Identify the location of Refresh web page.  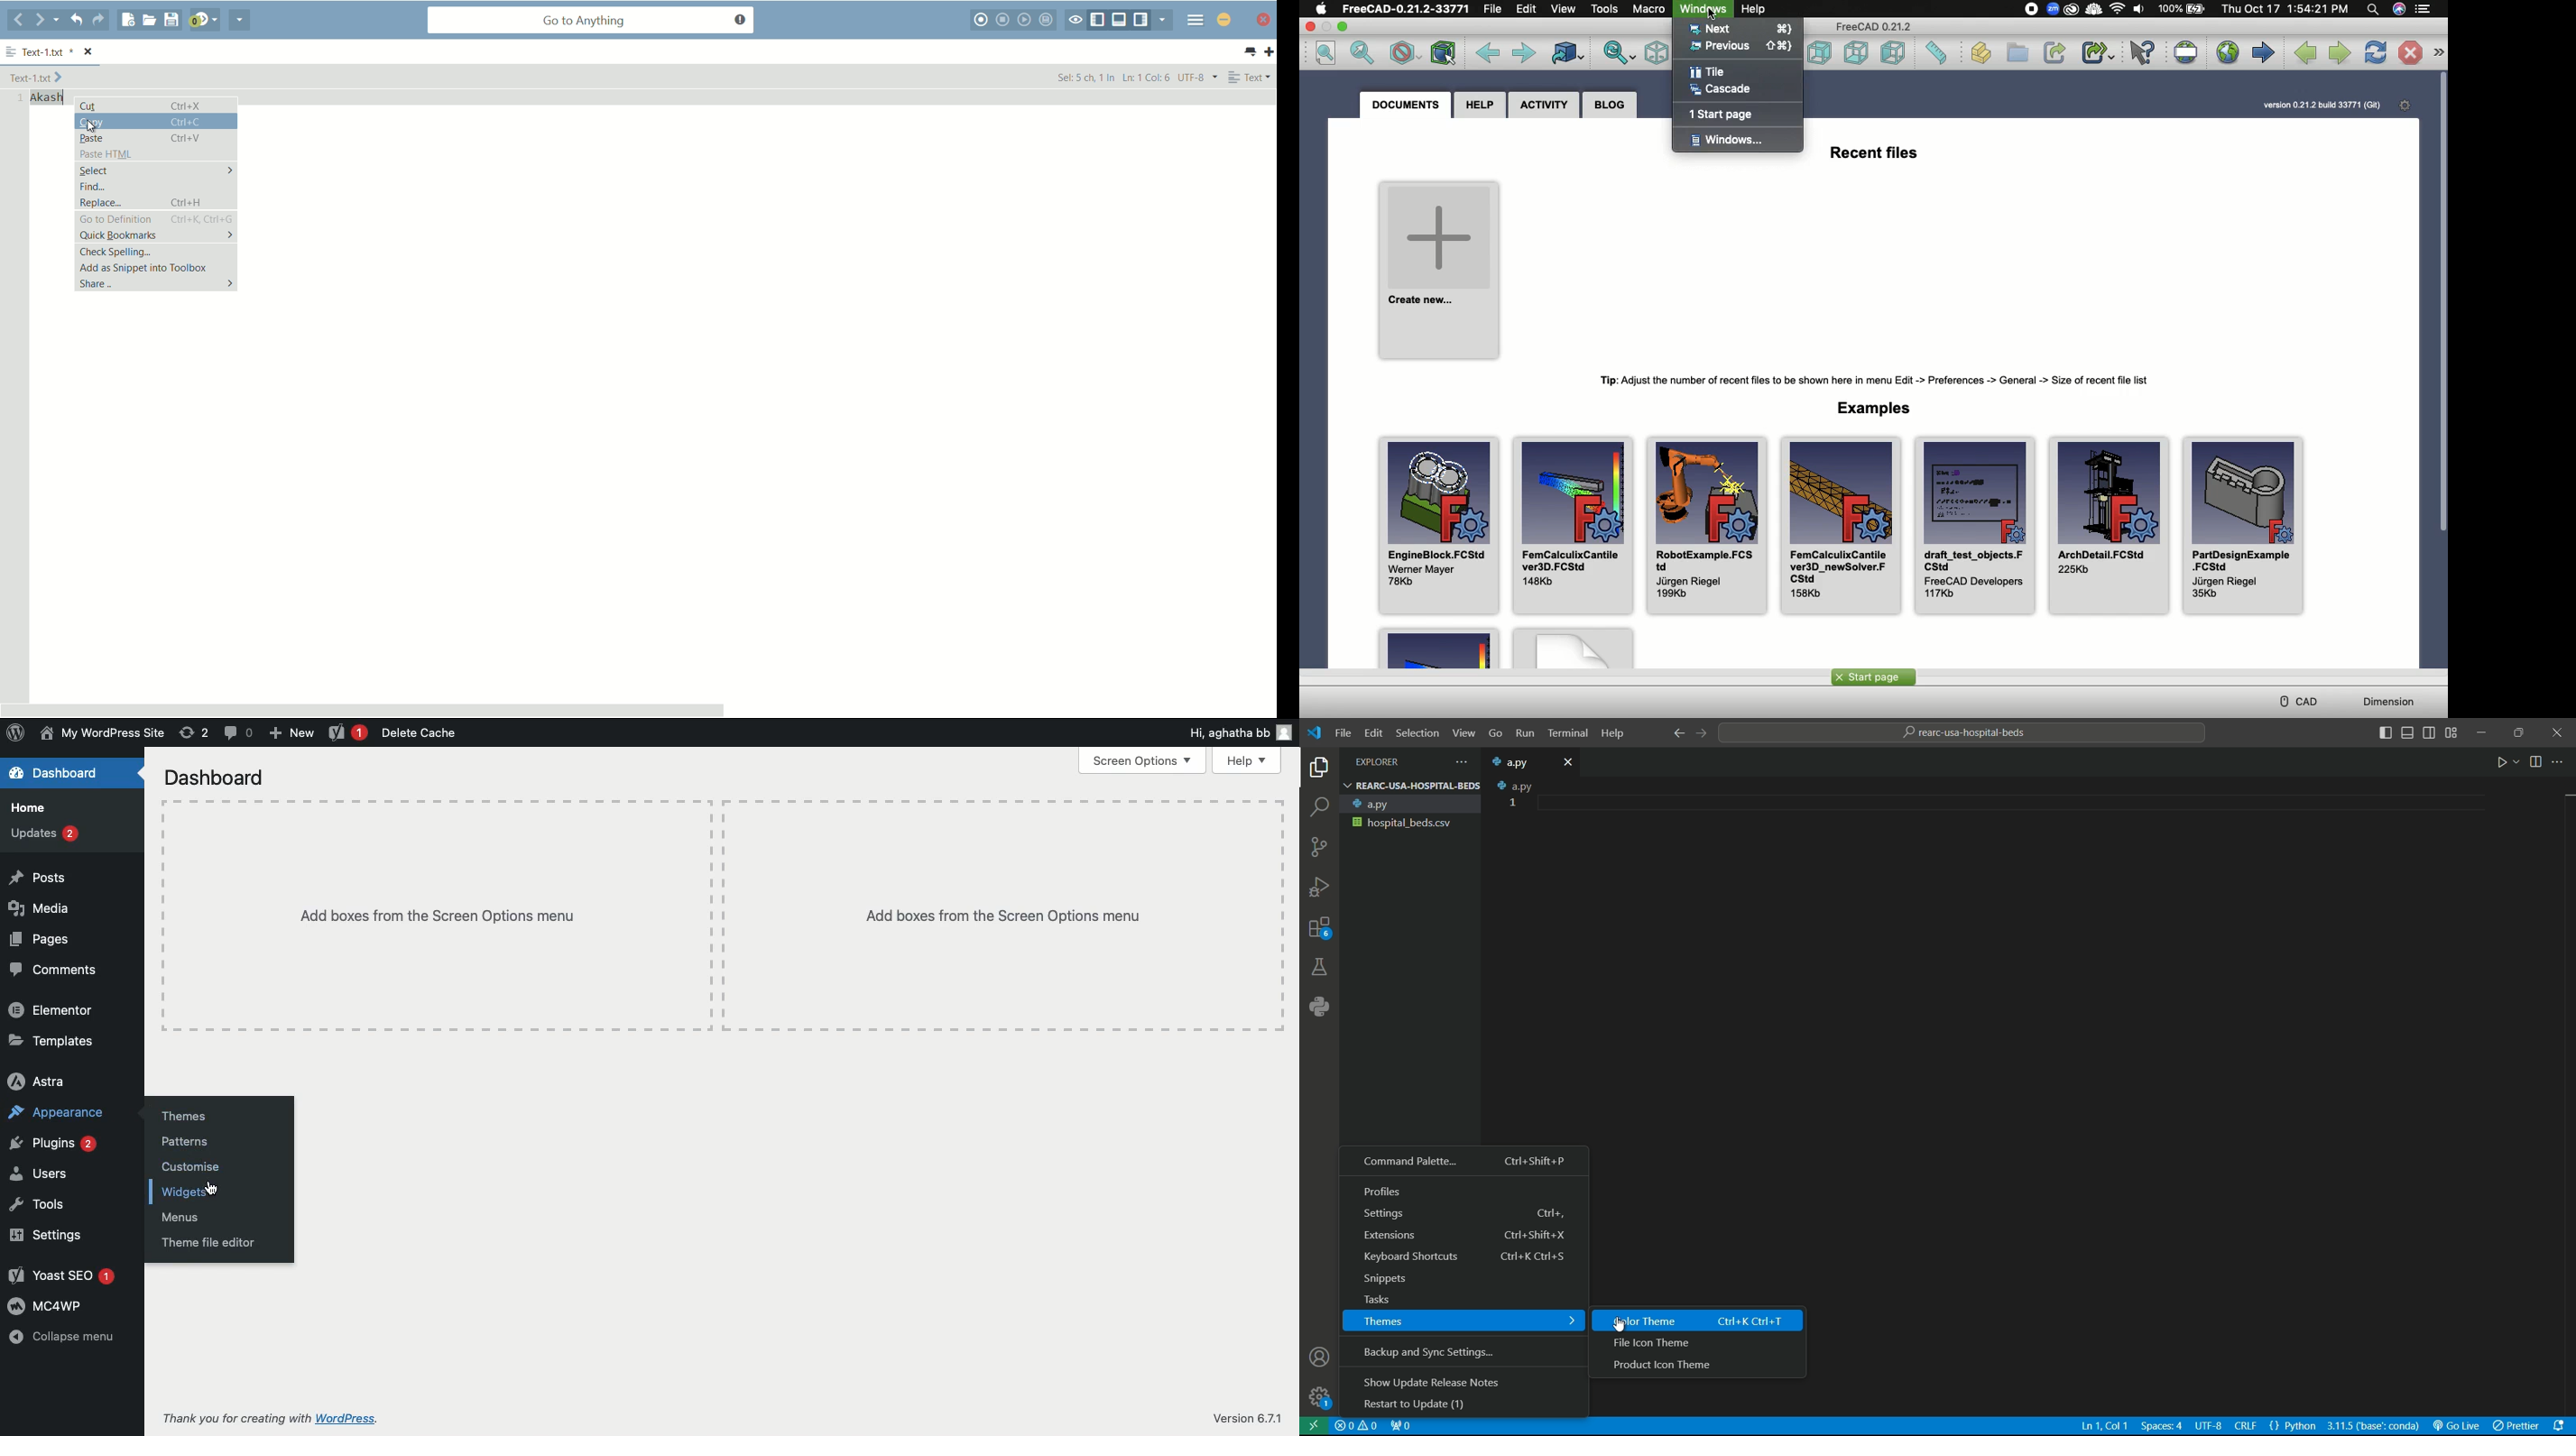
(2377, 53).